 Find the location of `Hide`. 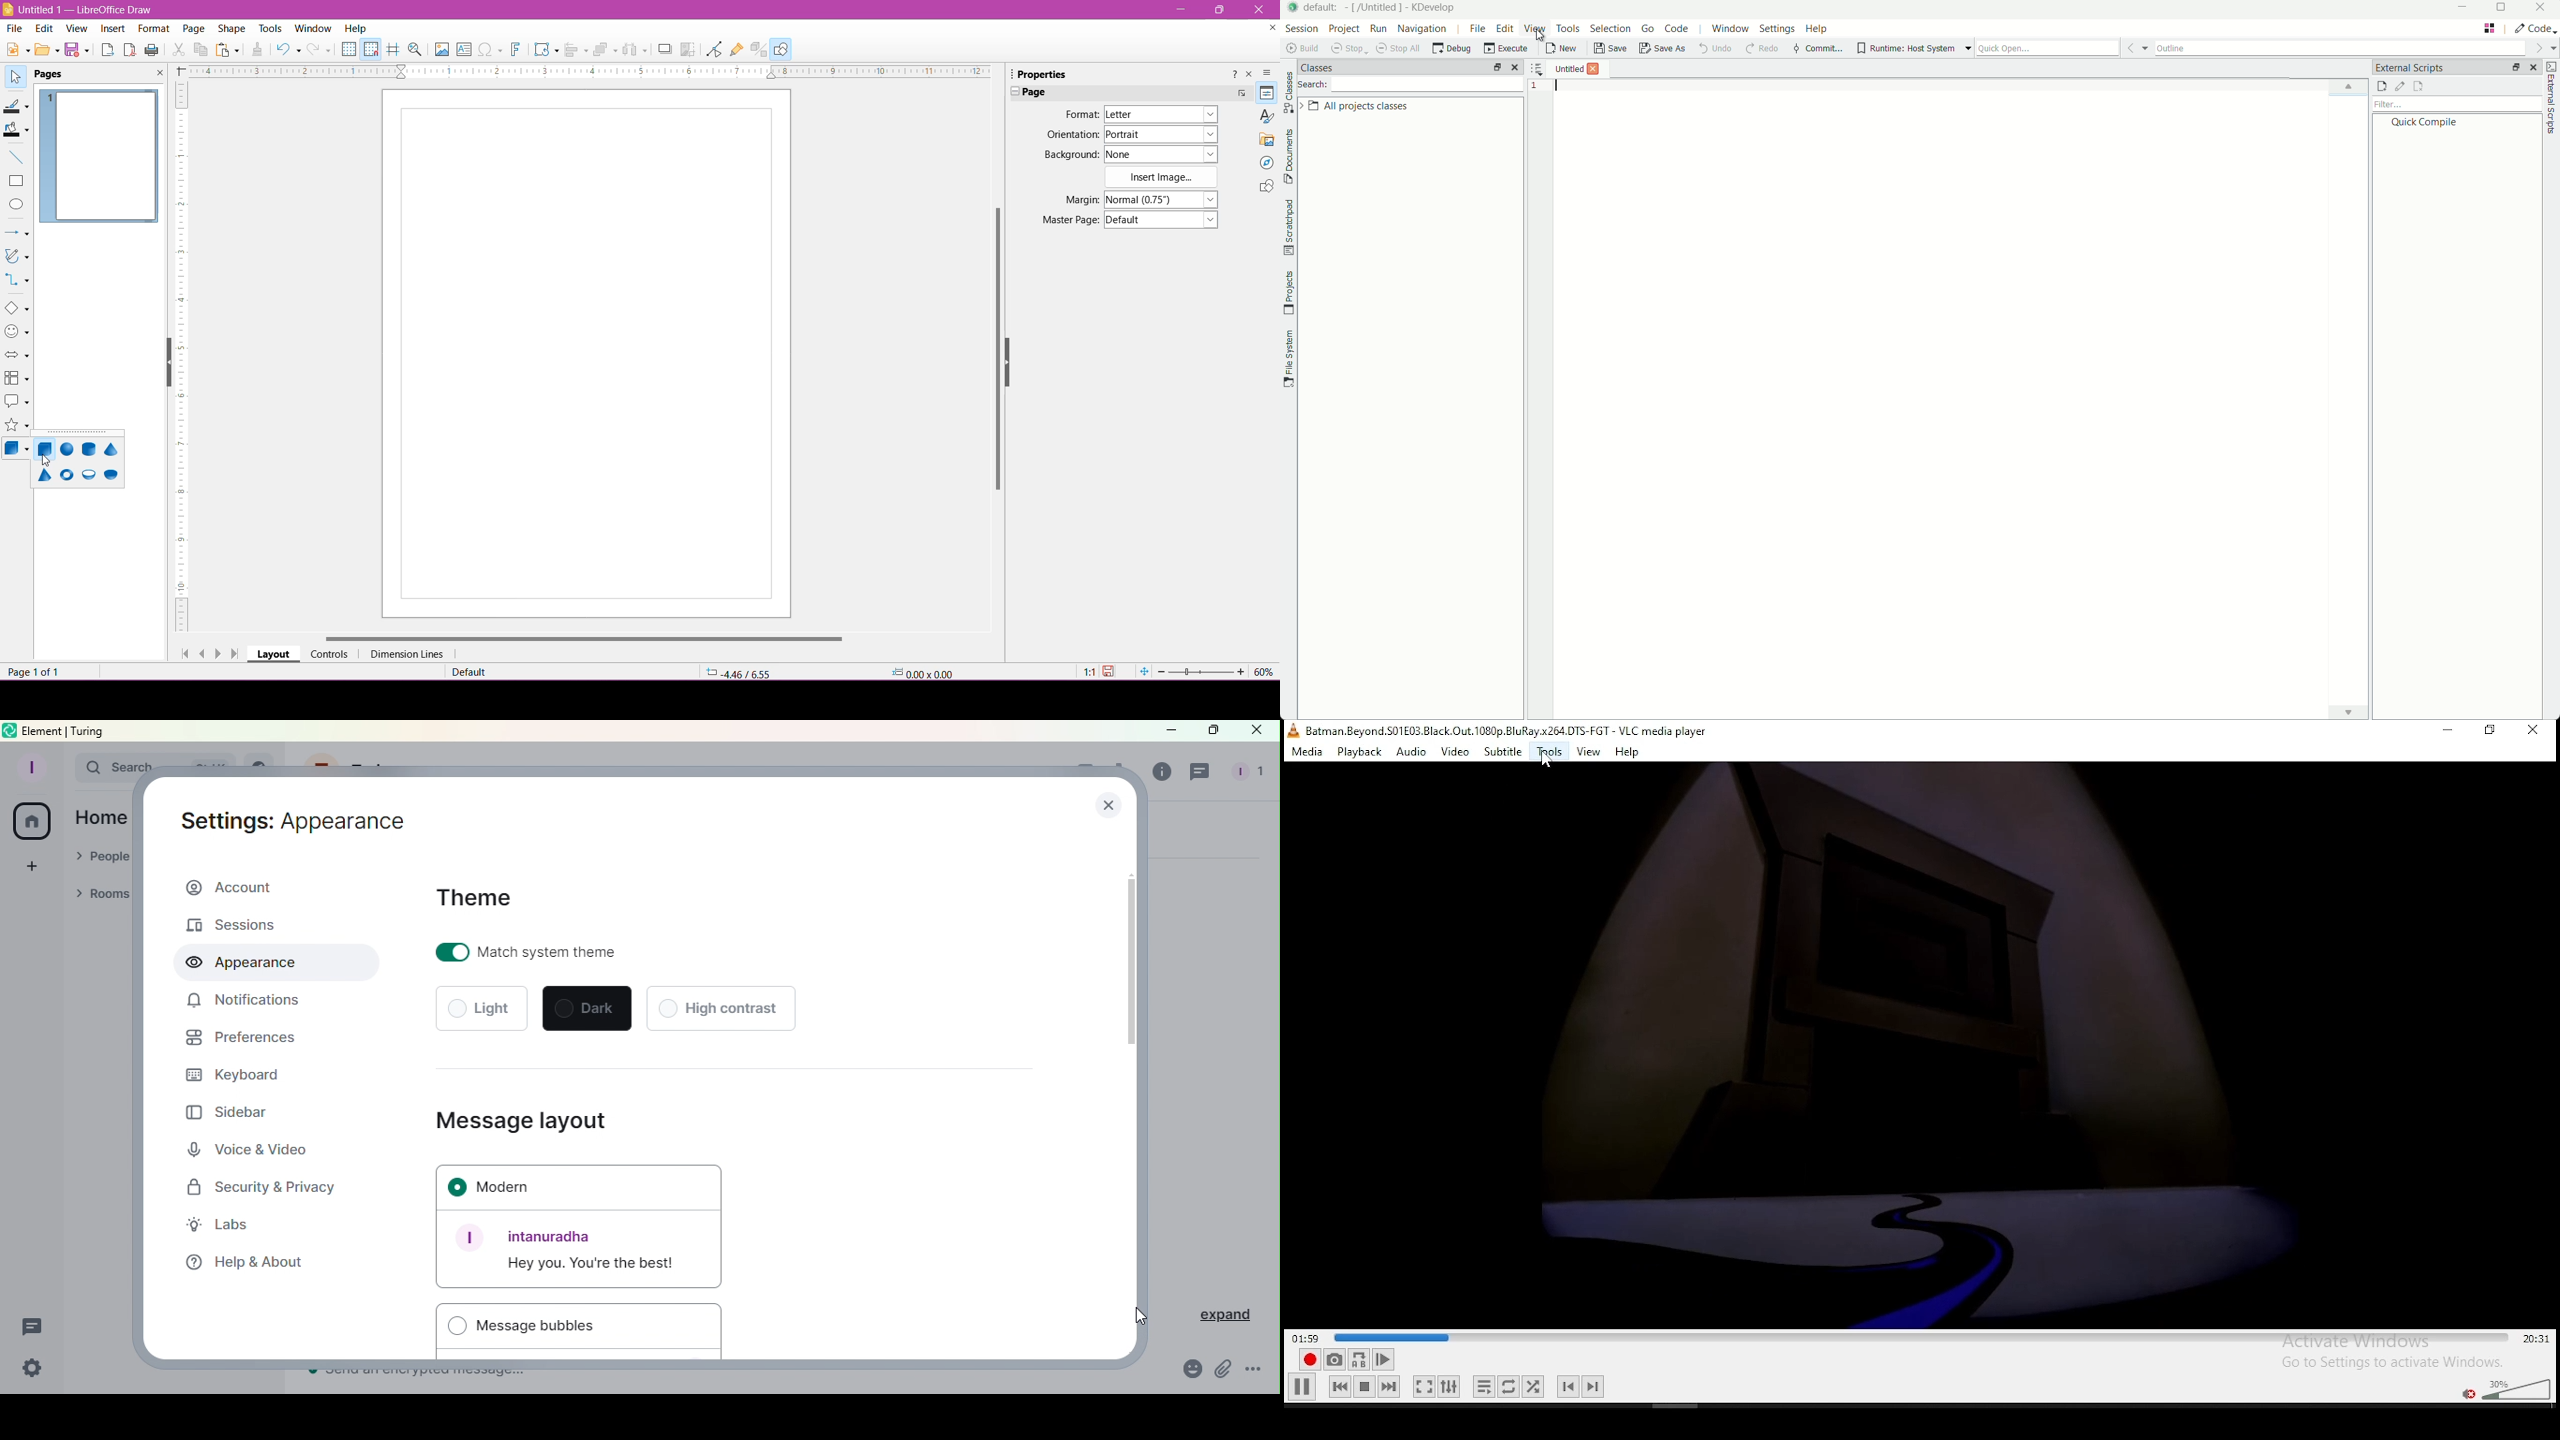

Hide is located at coordinates (1010, 359).